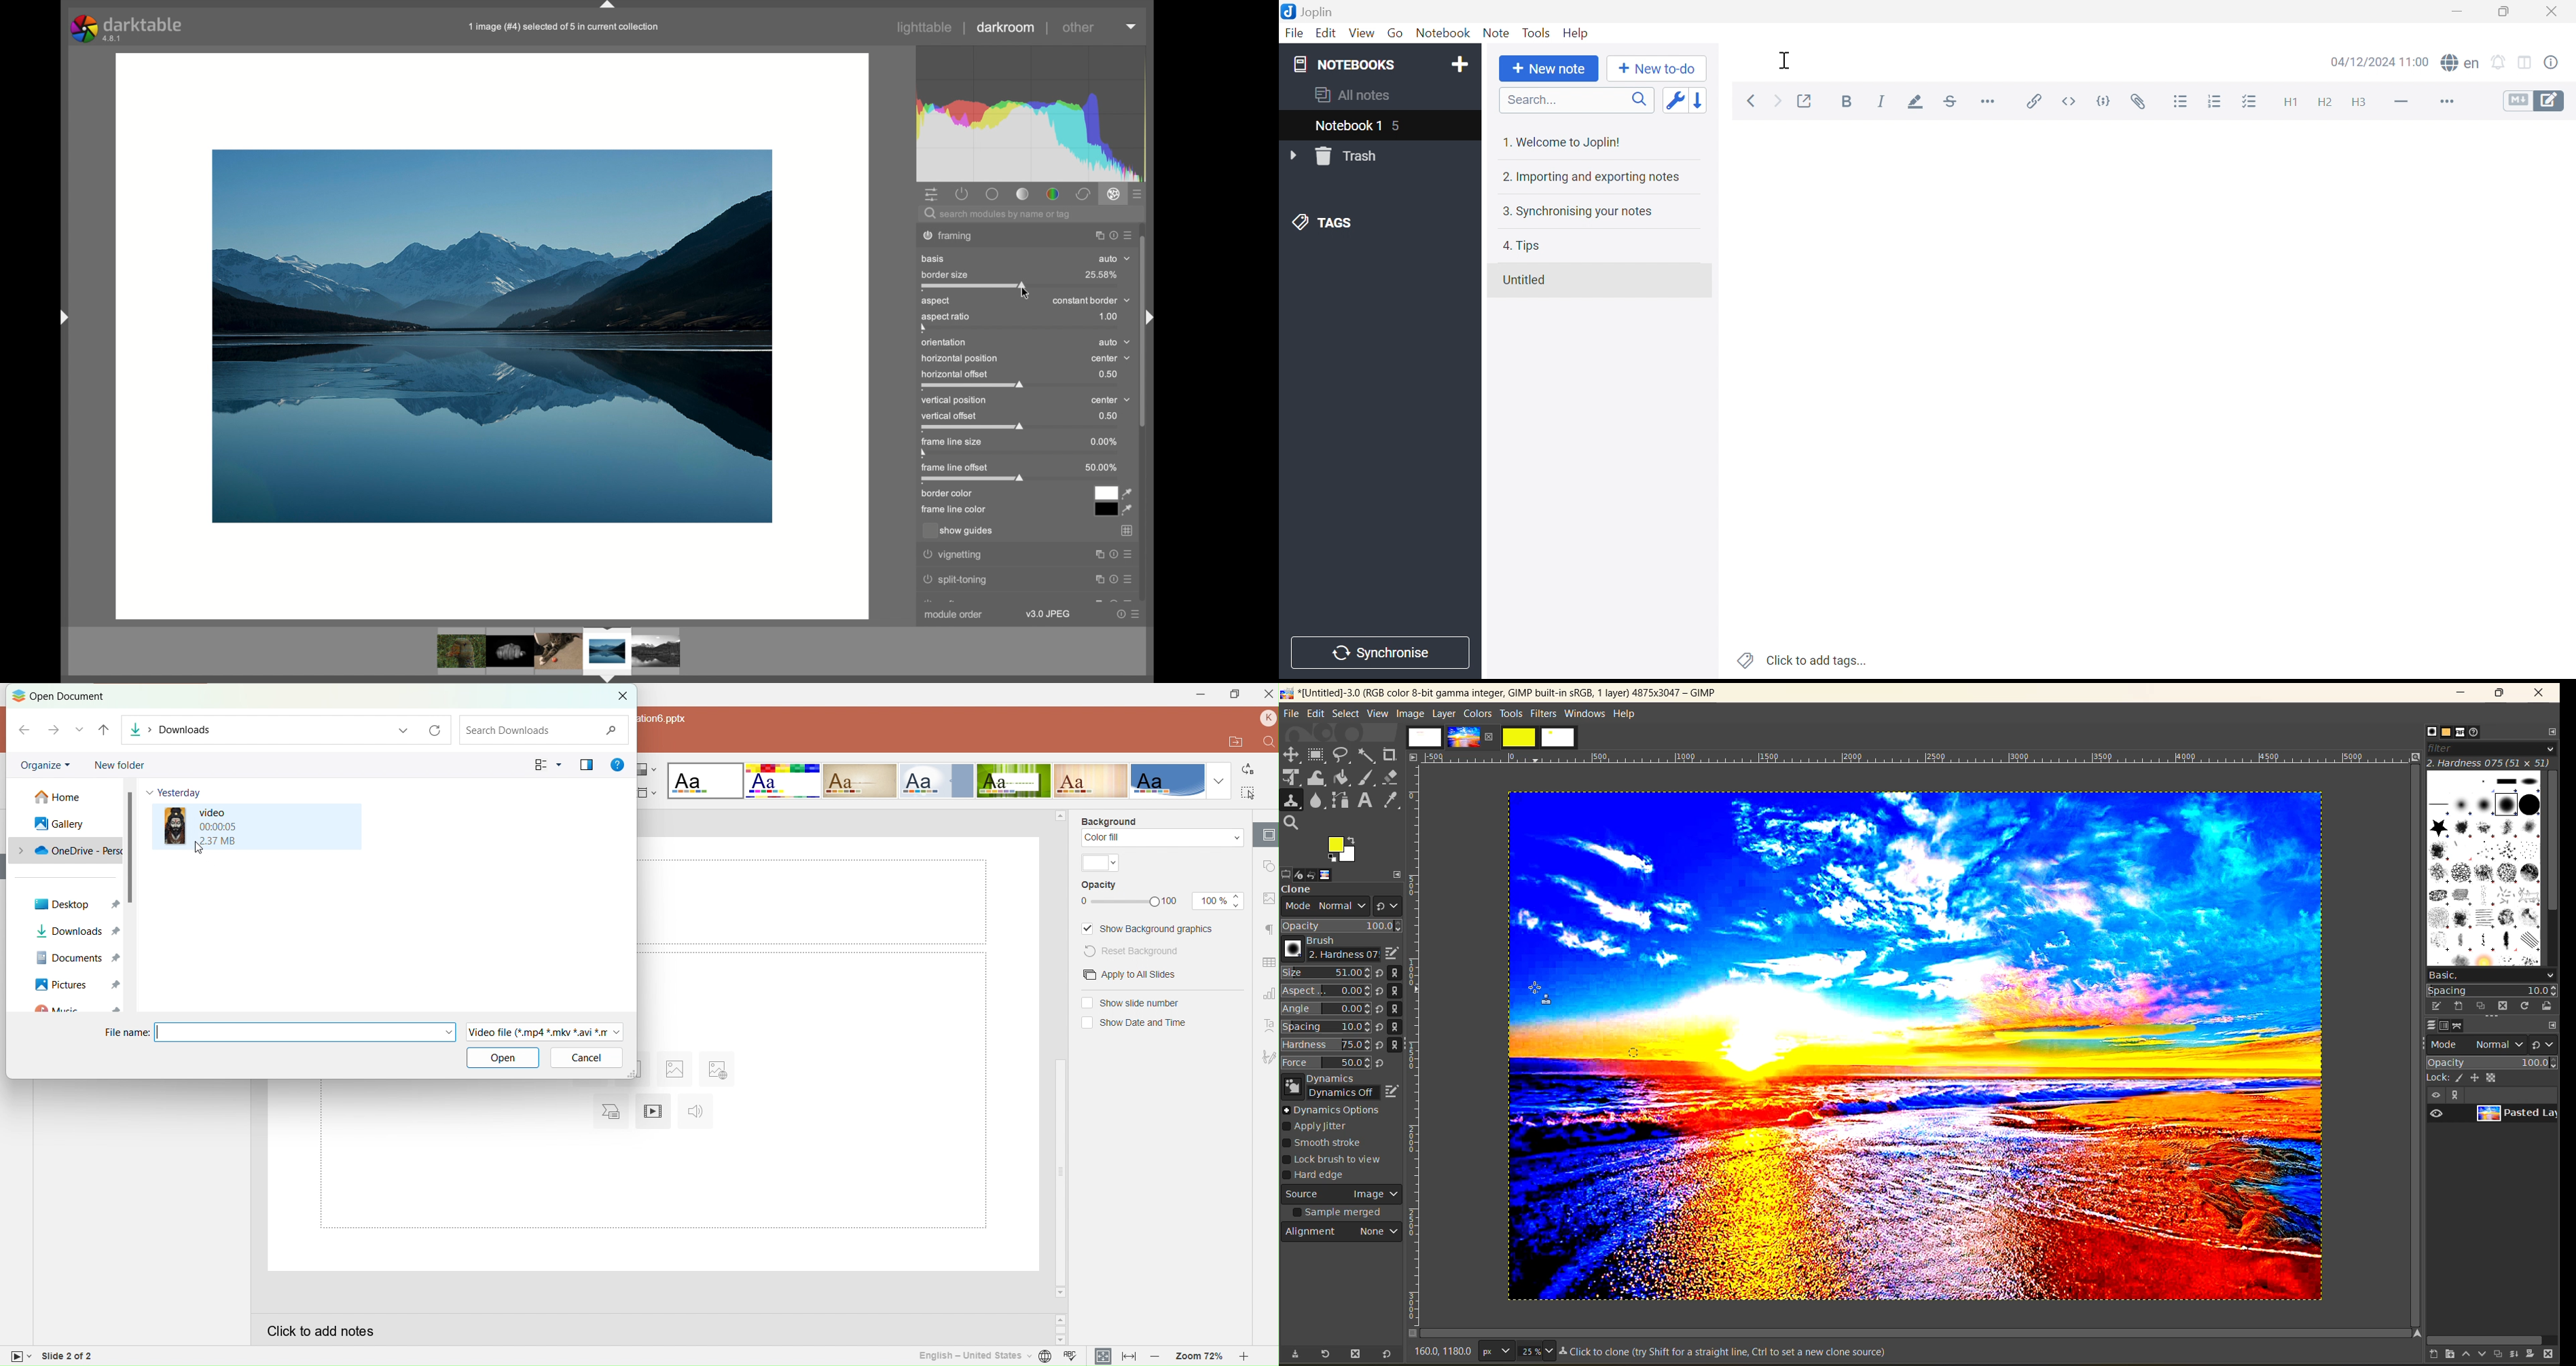 This screenshot has height=1372, width=2576. What do you see at coordinates (1403, 126) in the screenshot?
I see `5` at bounding box center [1403, 126].